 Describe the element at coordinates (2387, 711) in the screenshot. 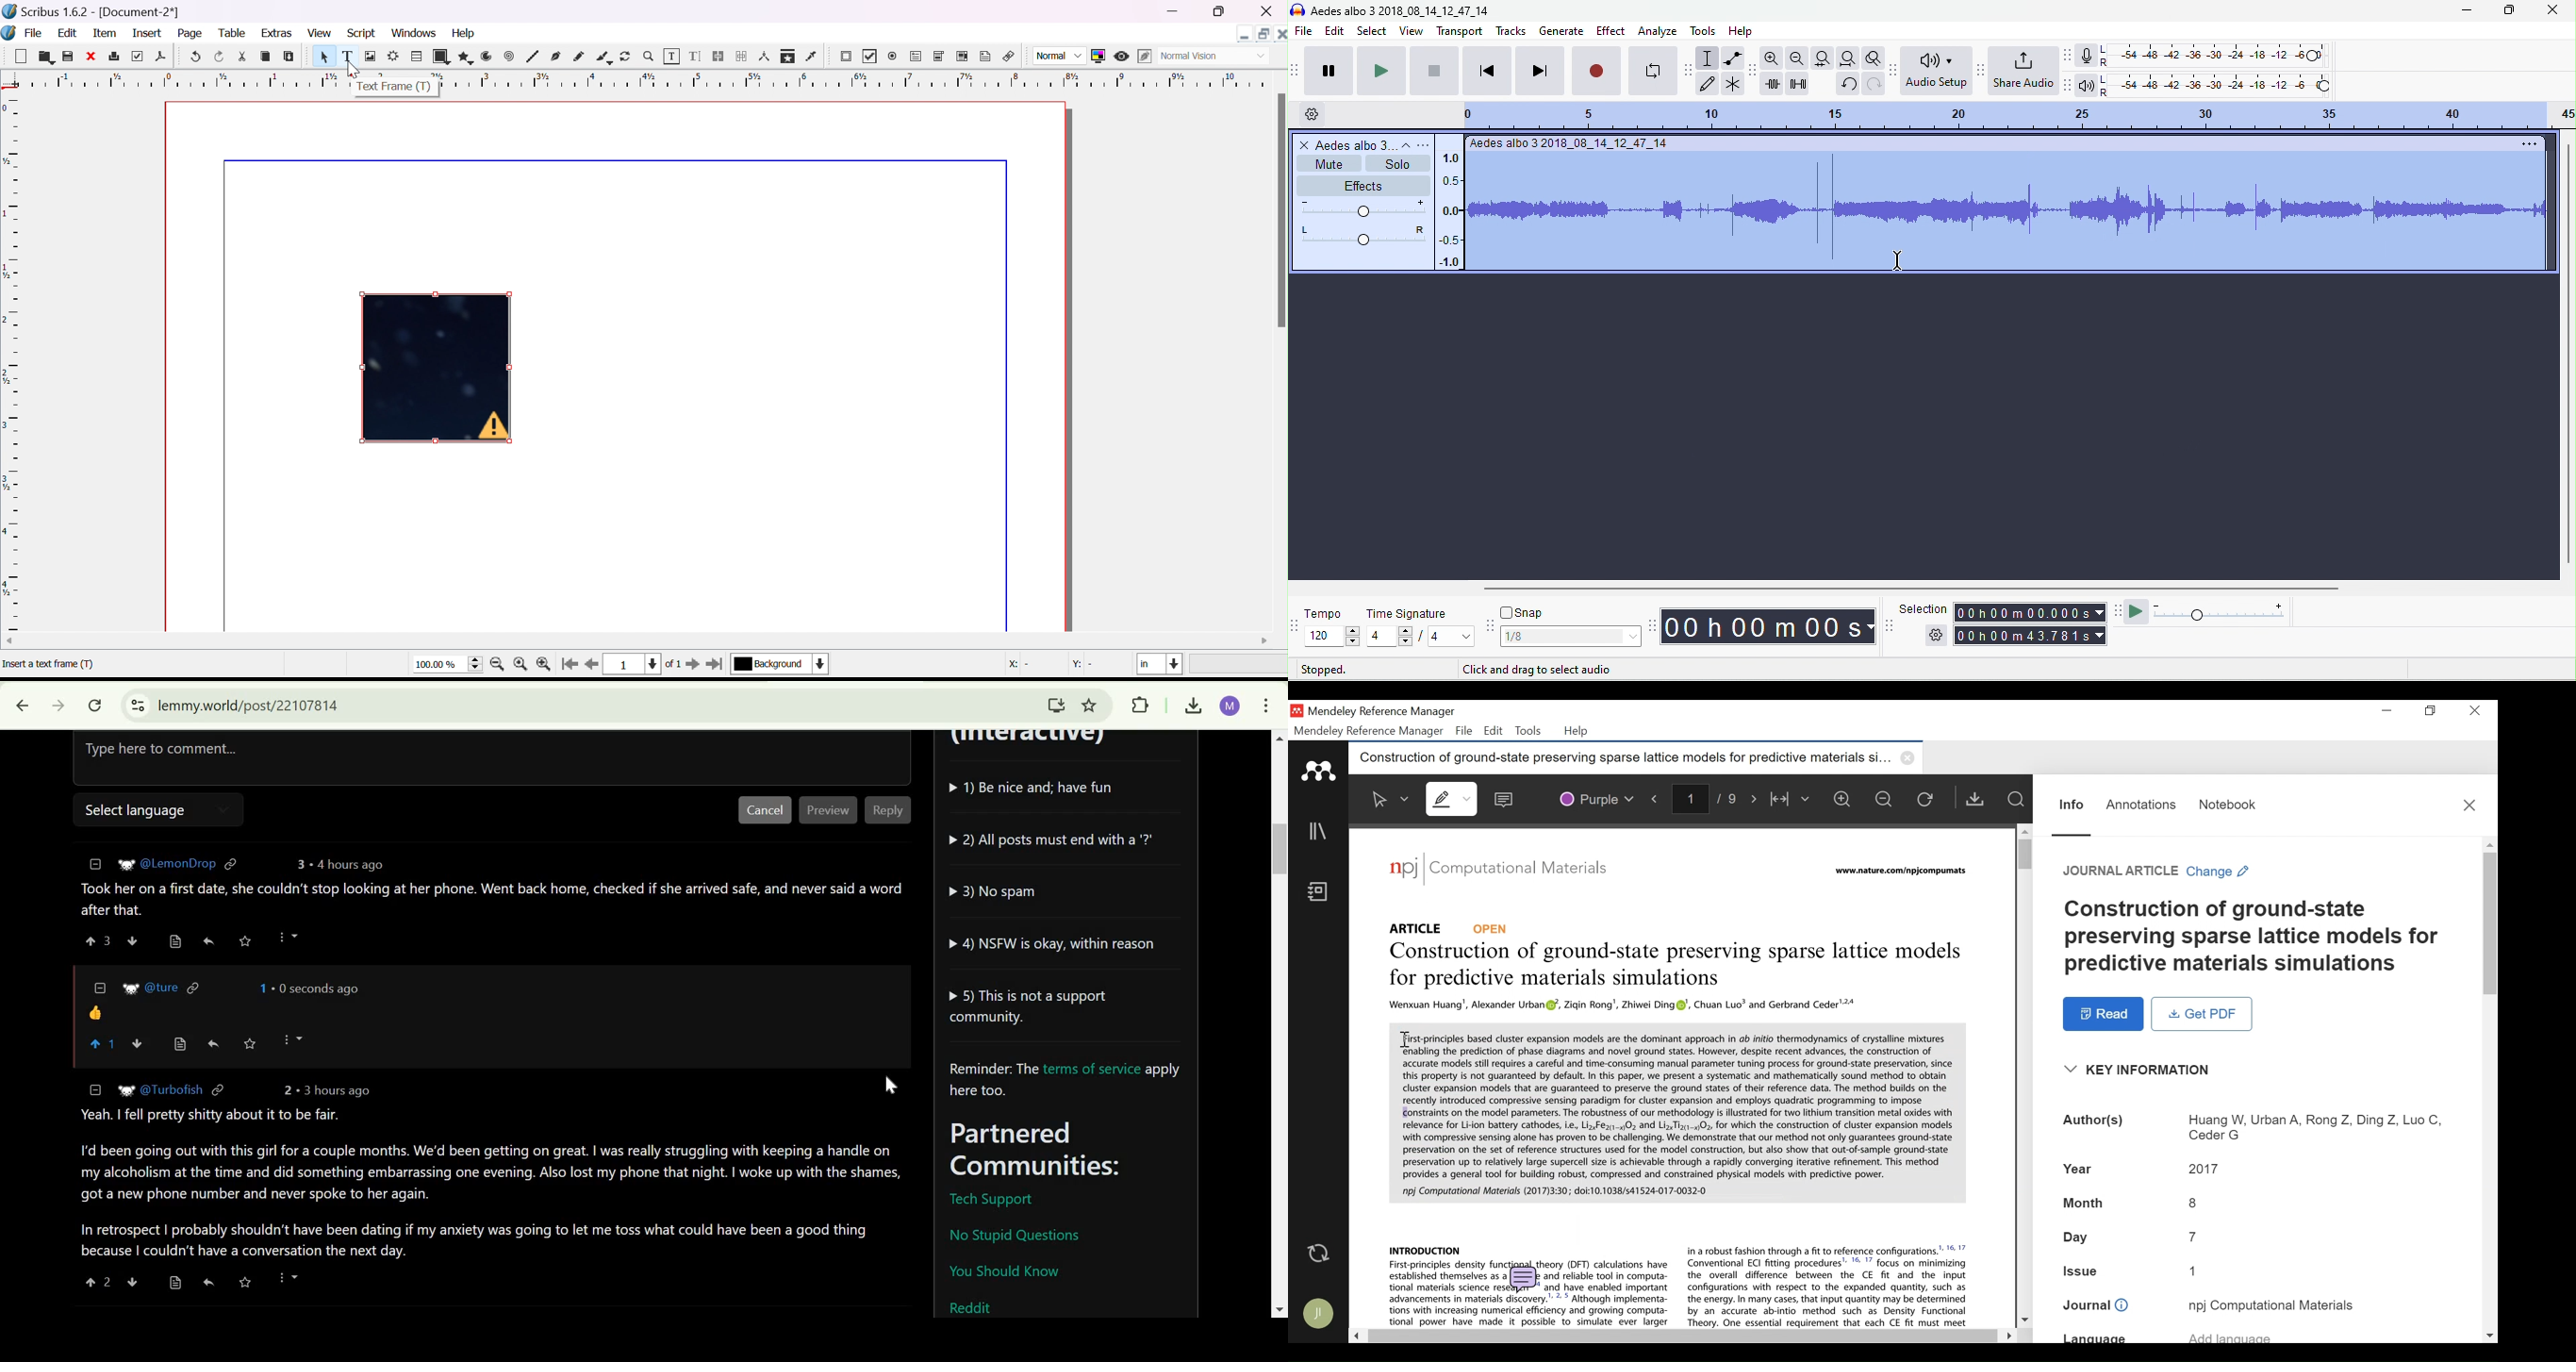

I see `minimize` at that location.